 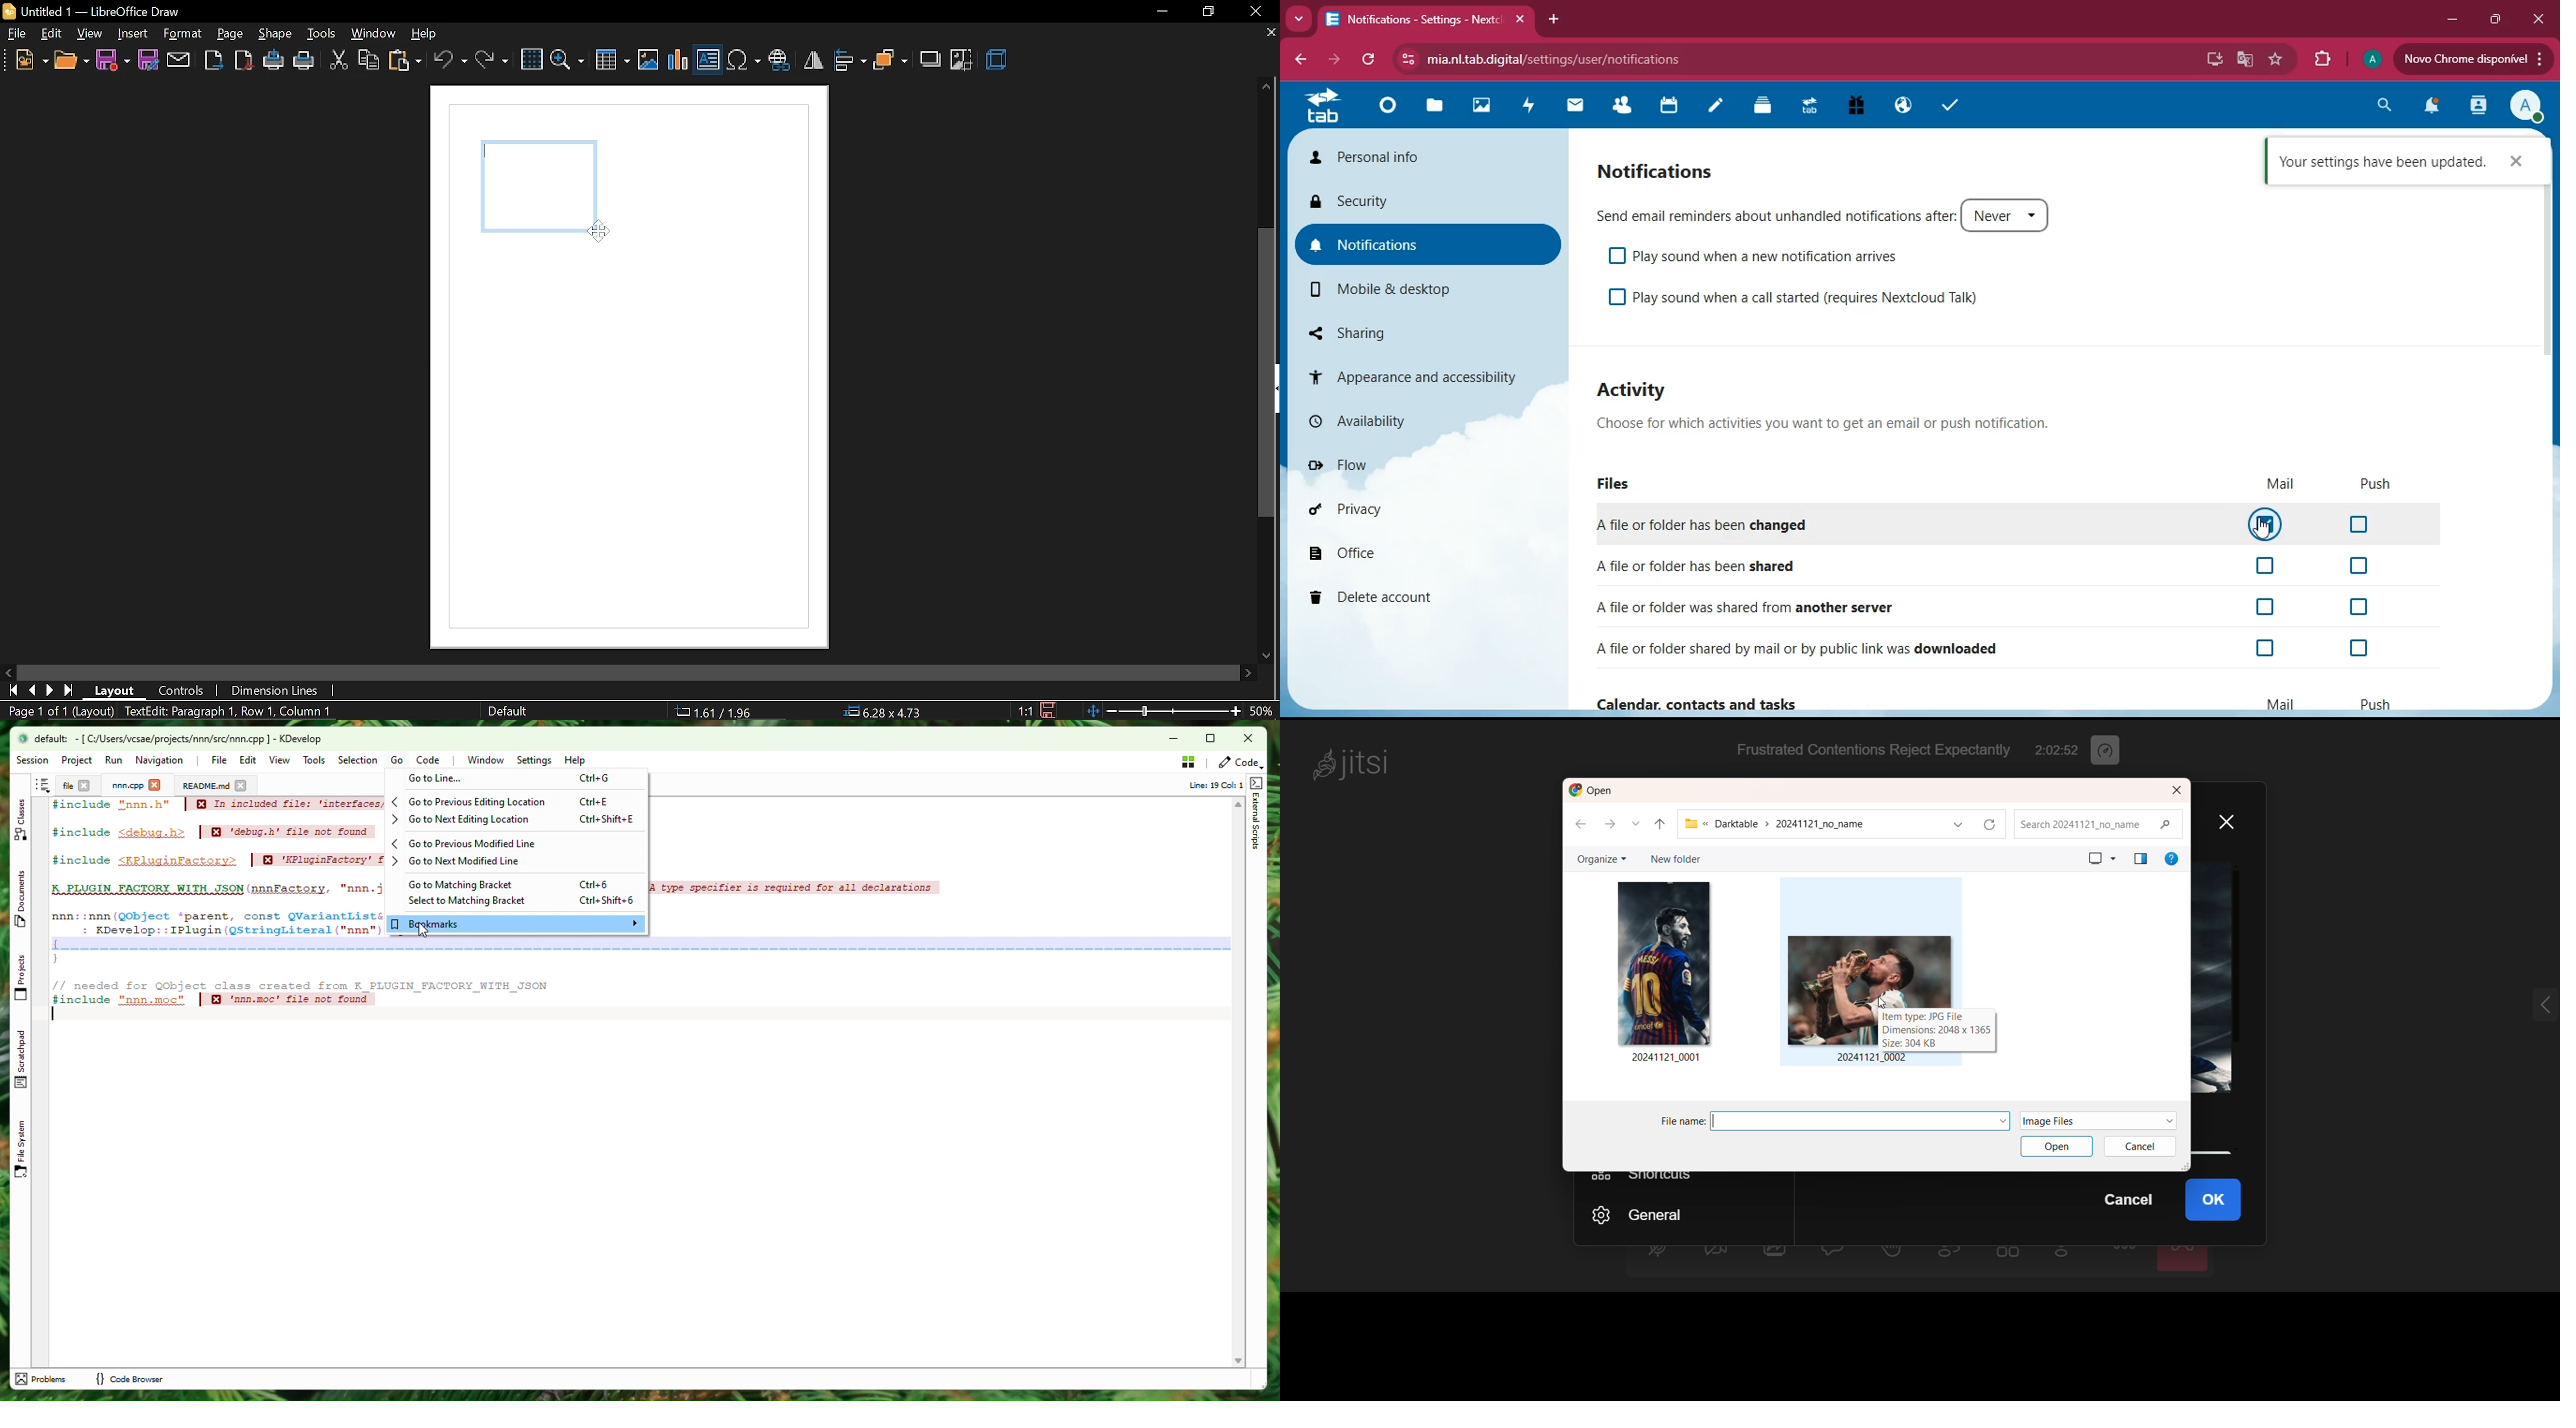 I want to click on off, so click(x=2361, y=607).